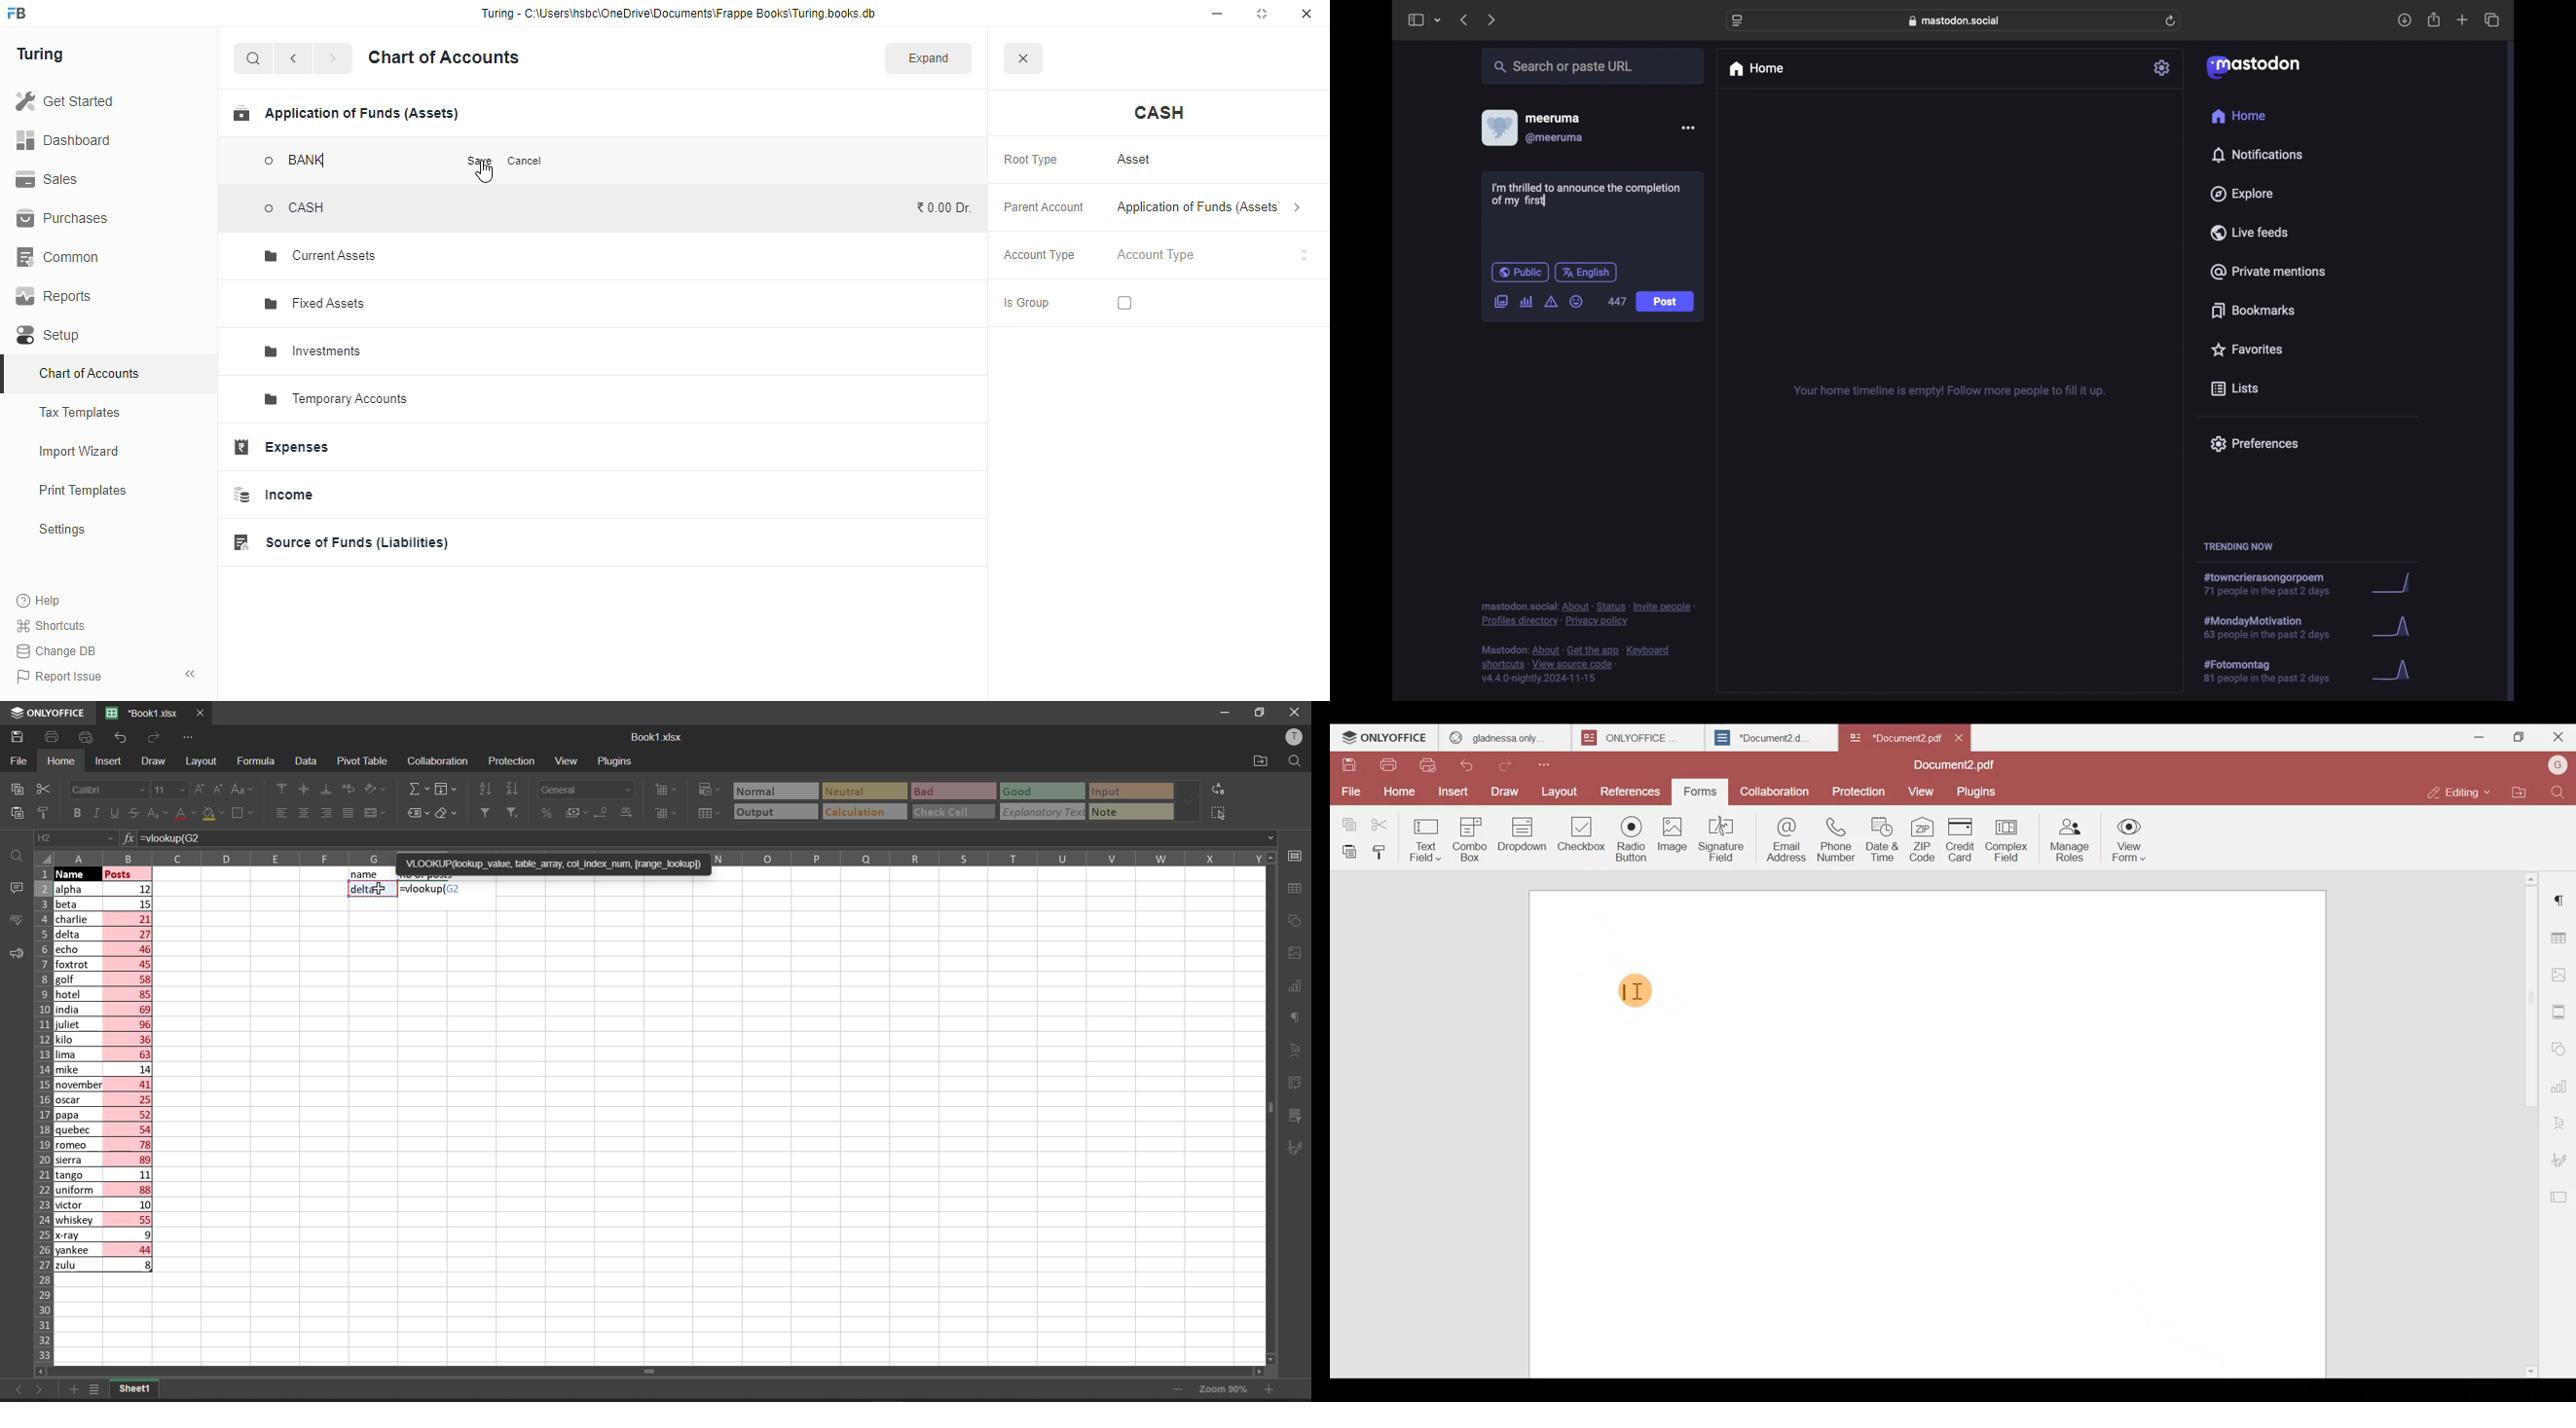 The image size is (2576, 1428). I want to click on close, so click(1306, 14).